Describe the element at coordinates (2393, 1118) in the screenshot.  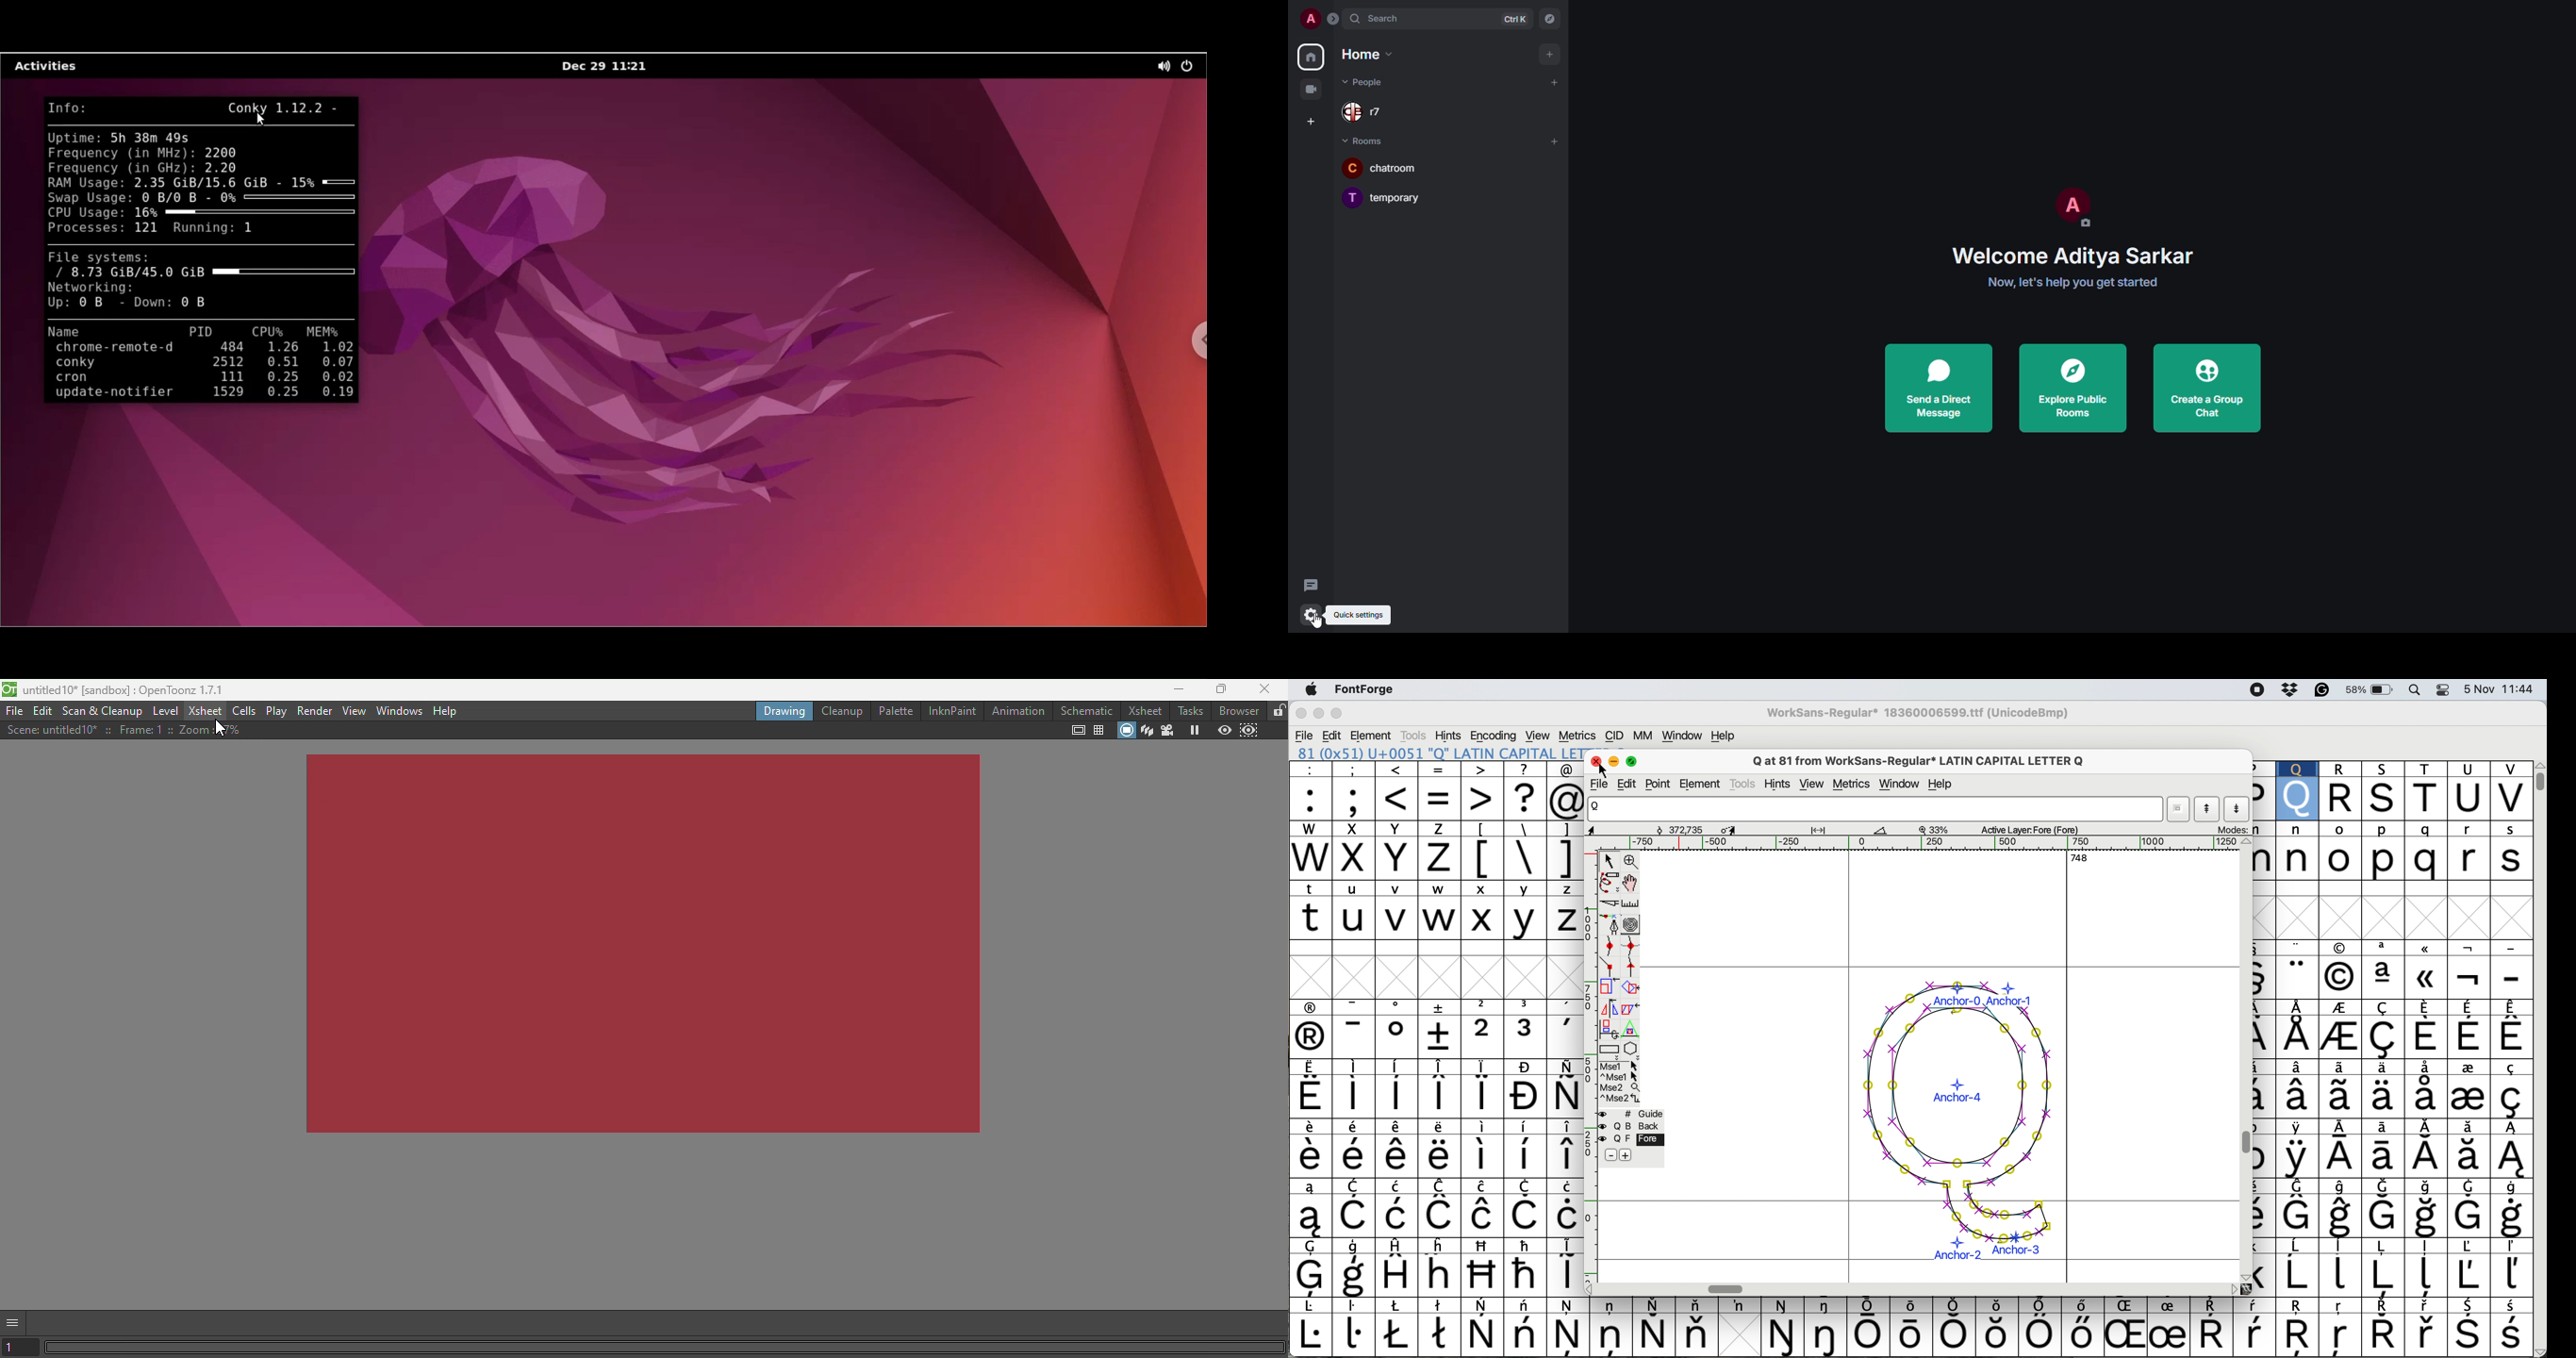
I see `special characters` at that location.